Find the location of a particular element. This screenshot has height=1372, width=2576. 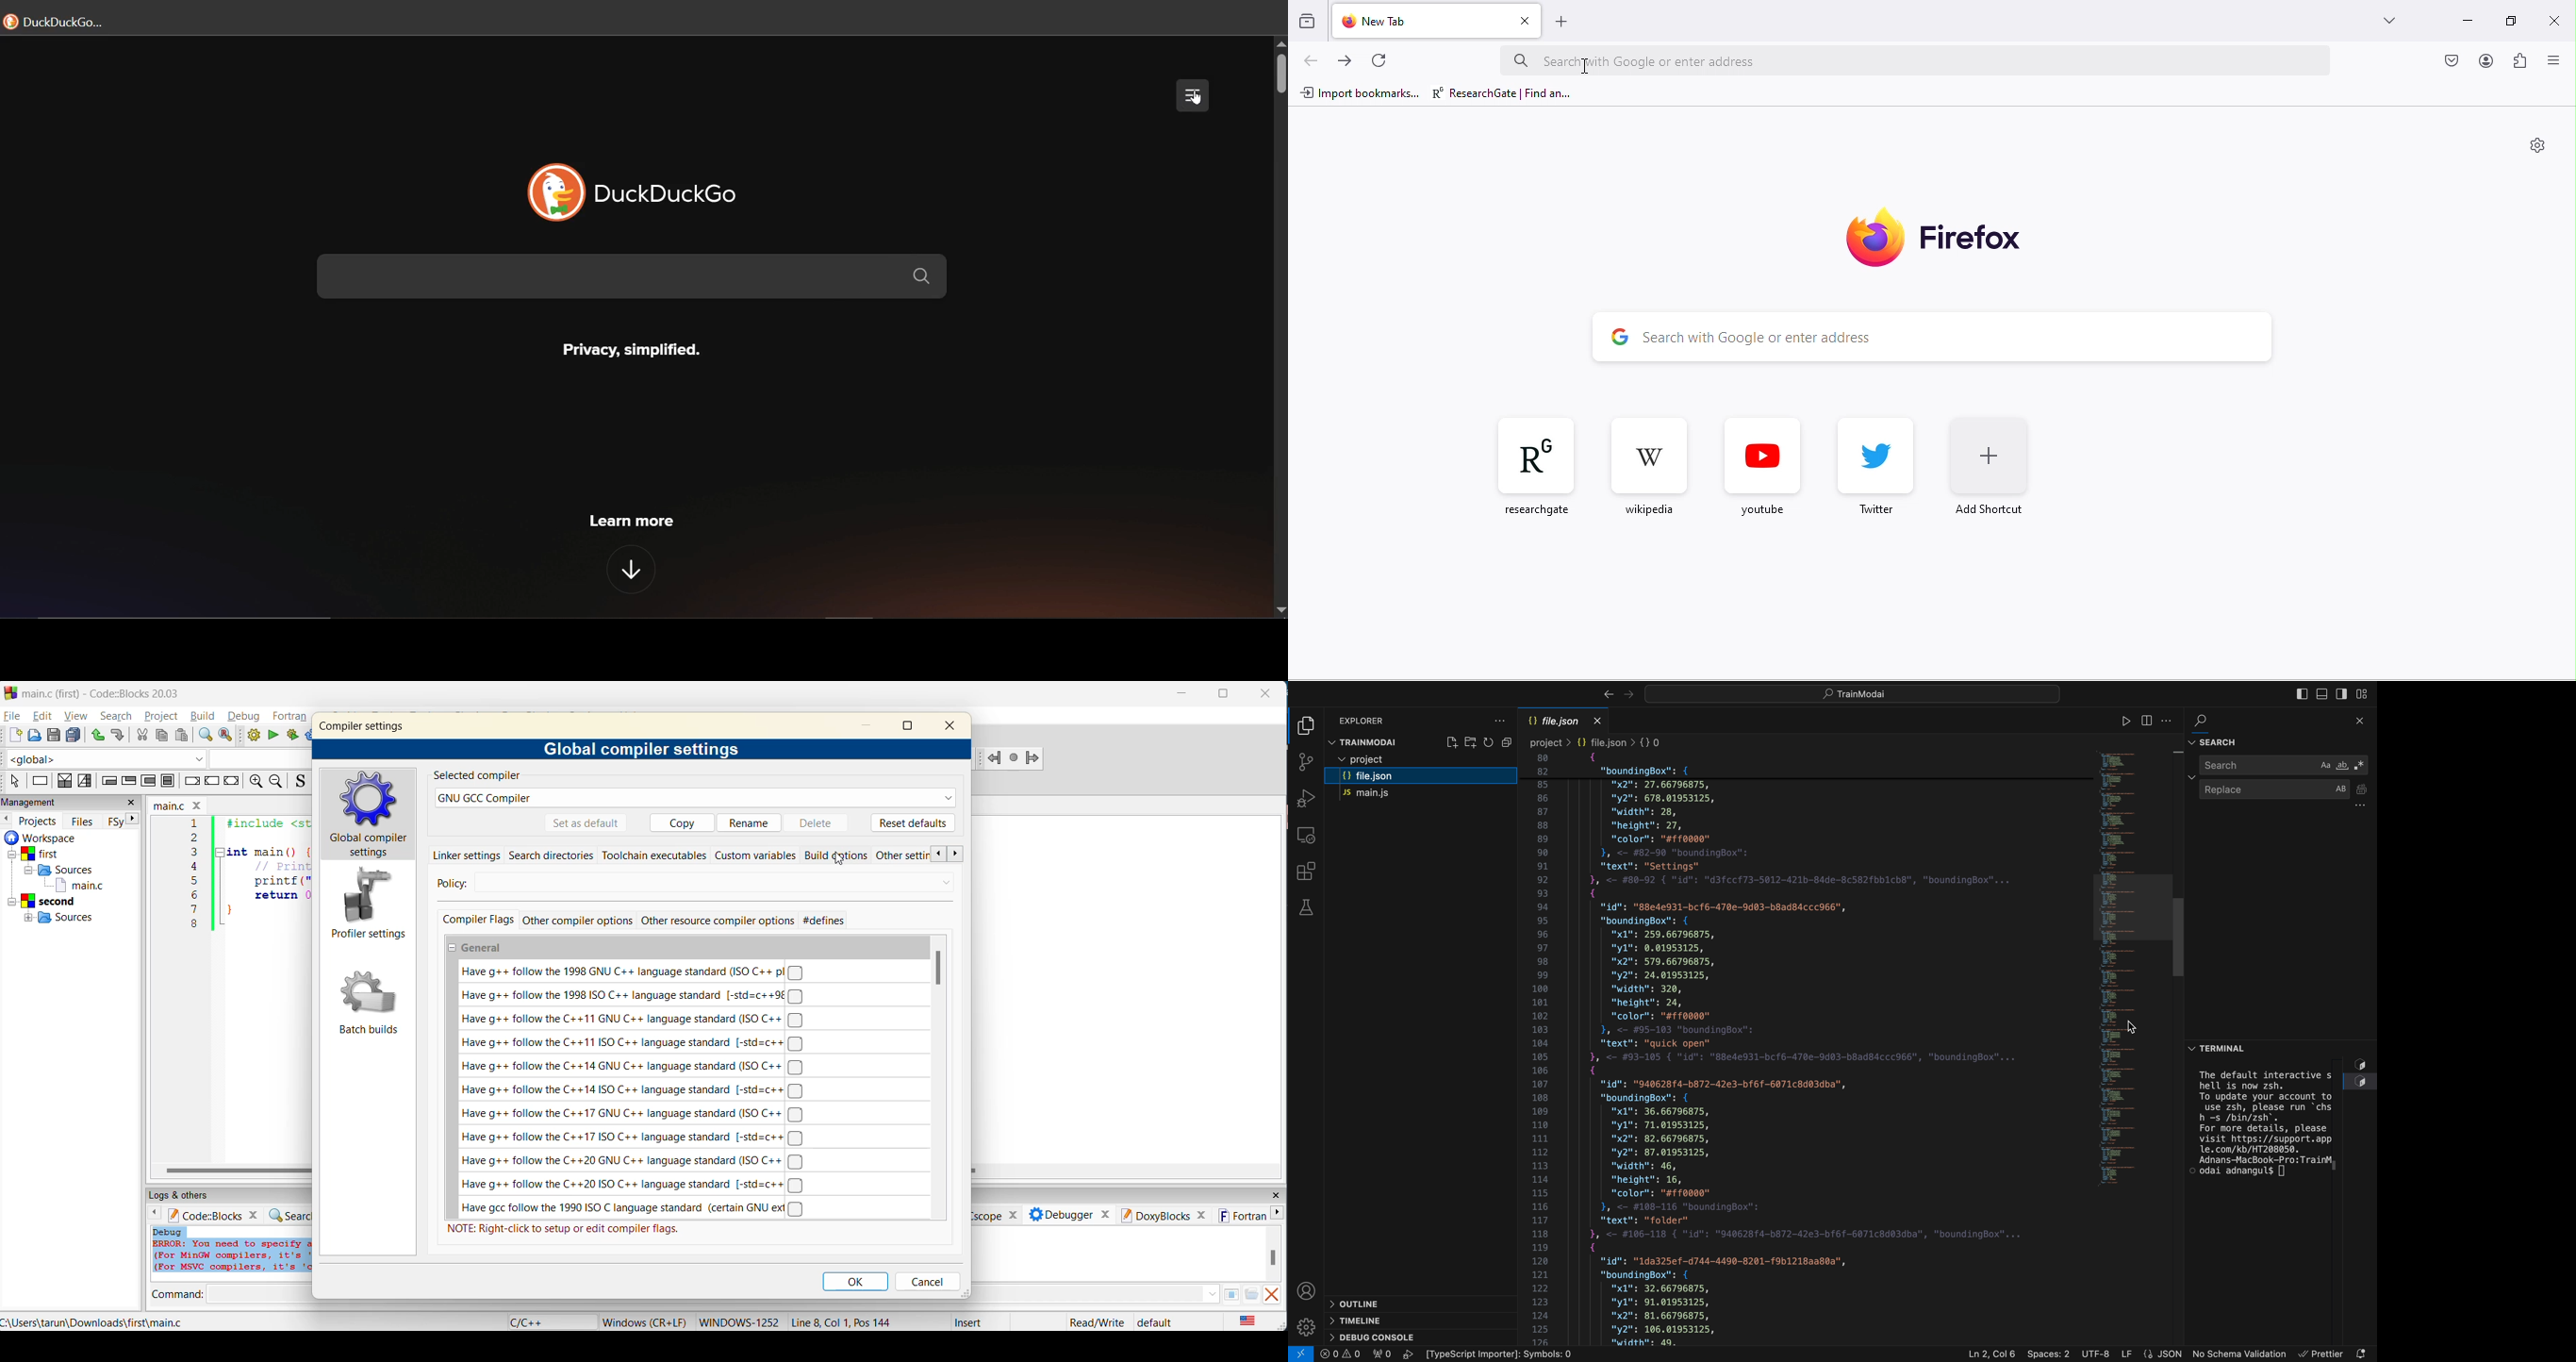

copy is located at coordinates (683, 823).